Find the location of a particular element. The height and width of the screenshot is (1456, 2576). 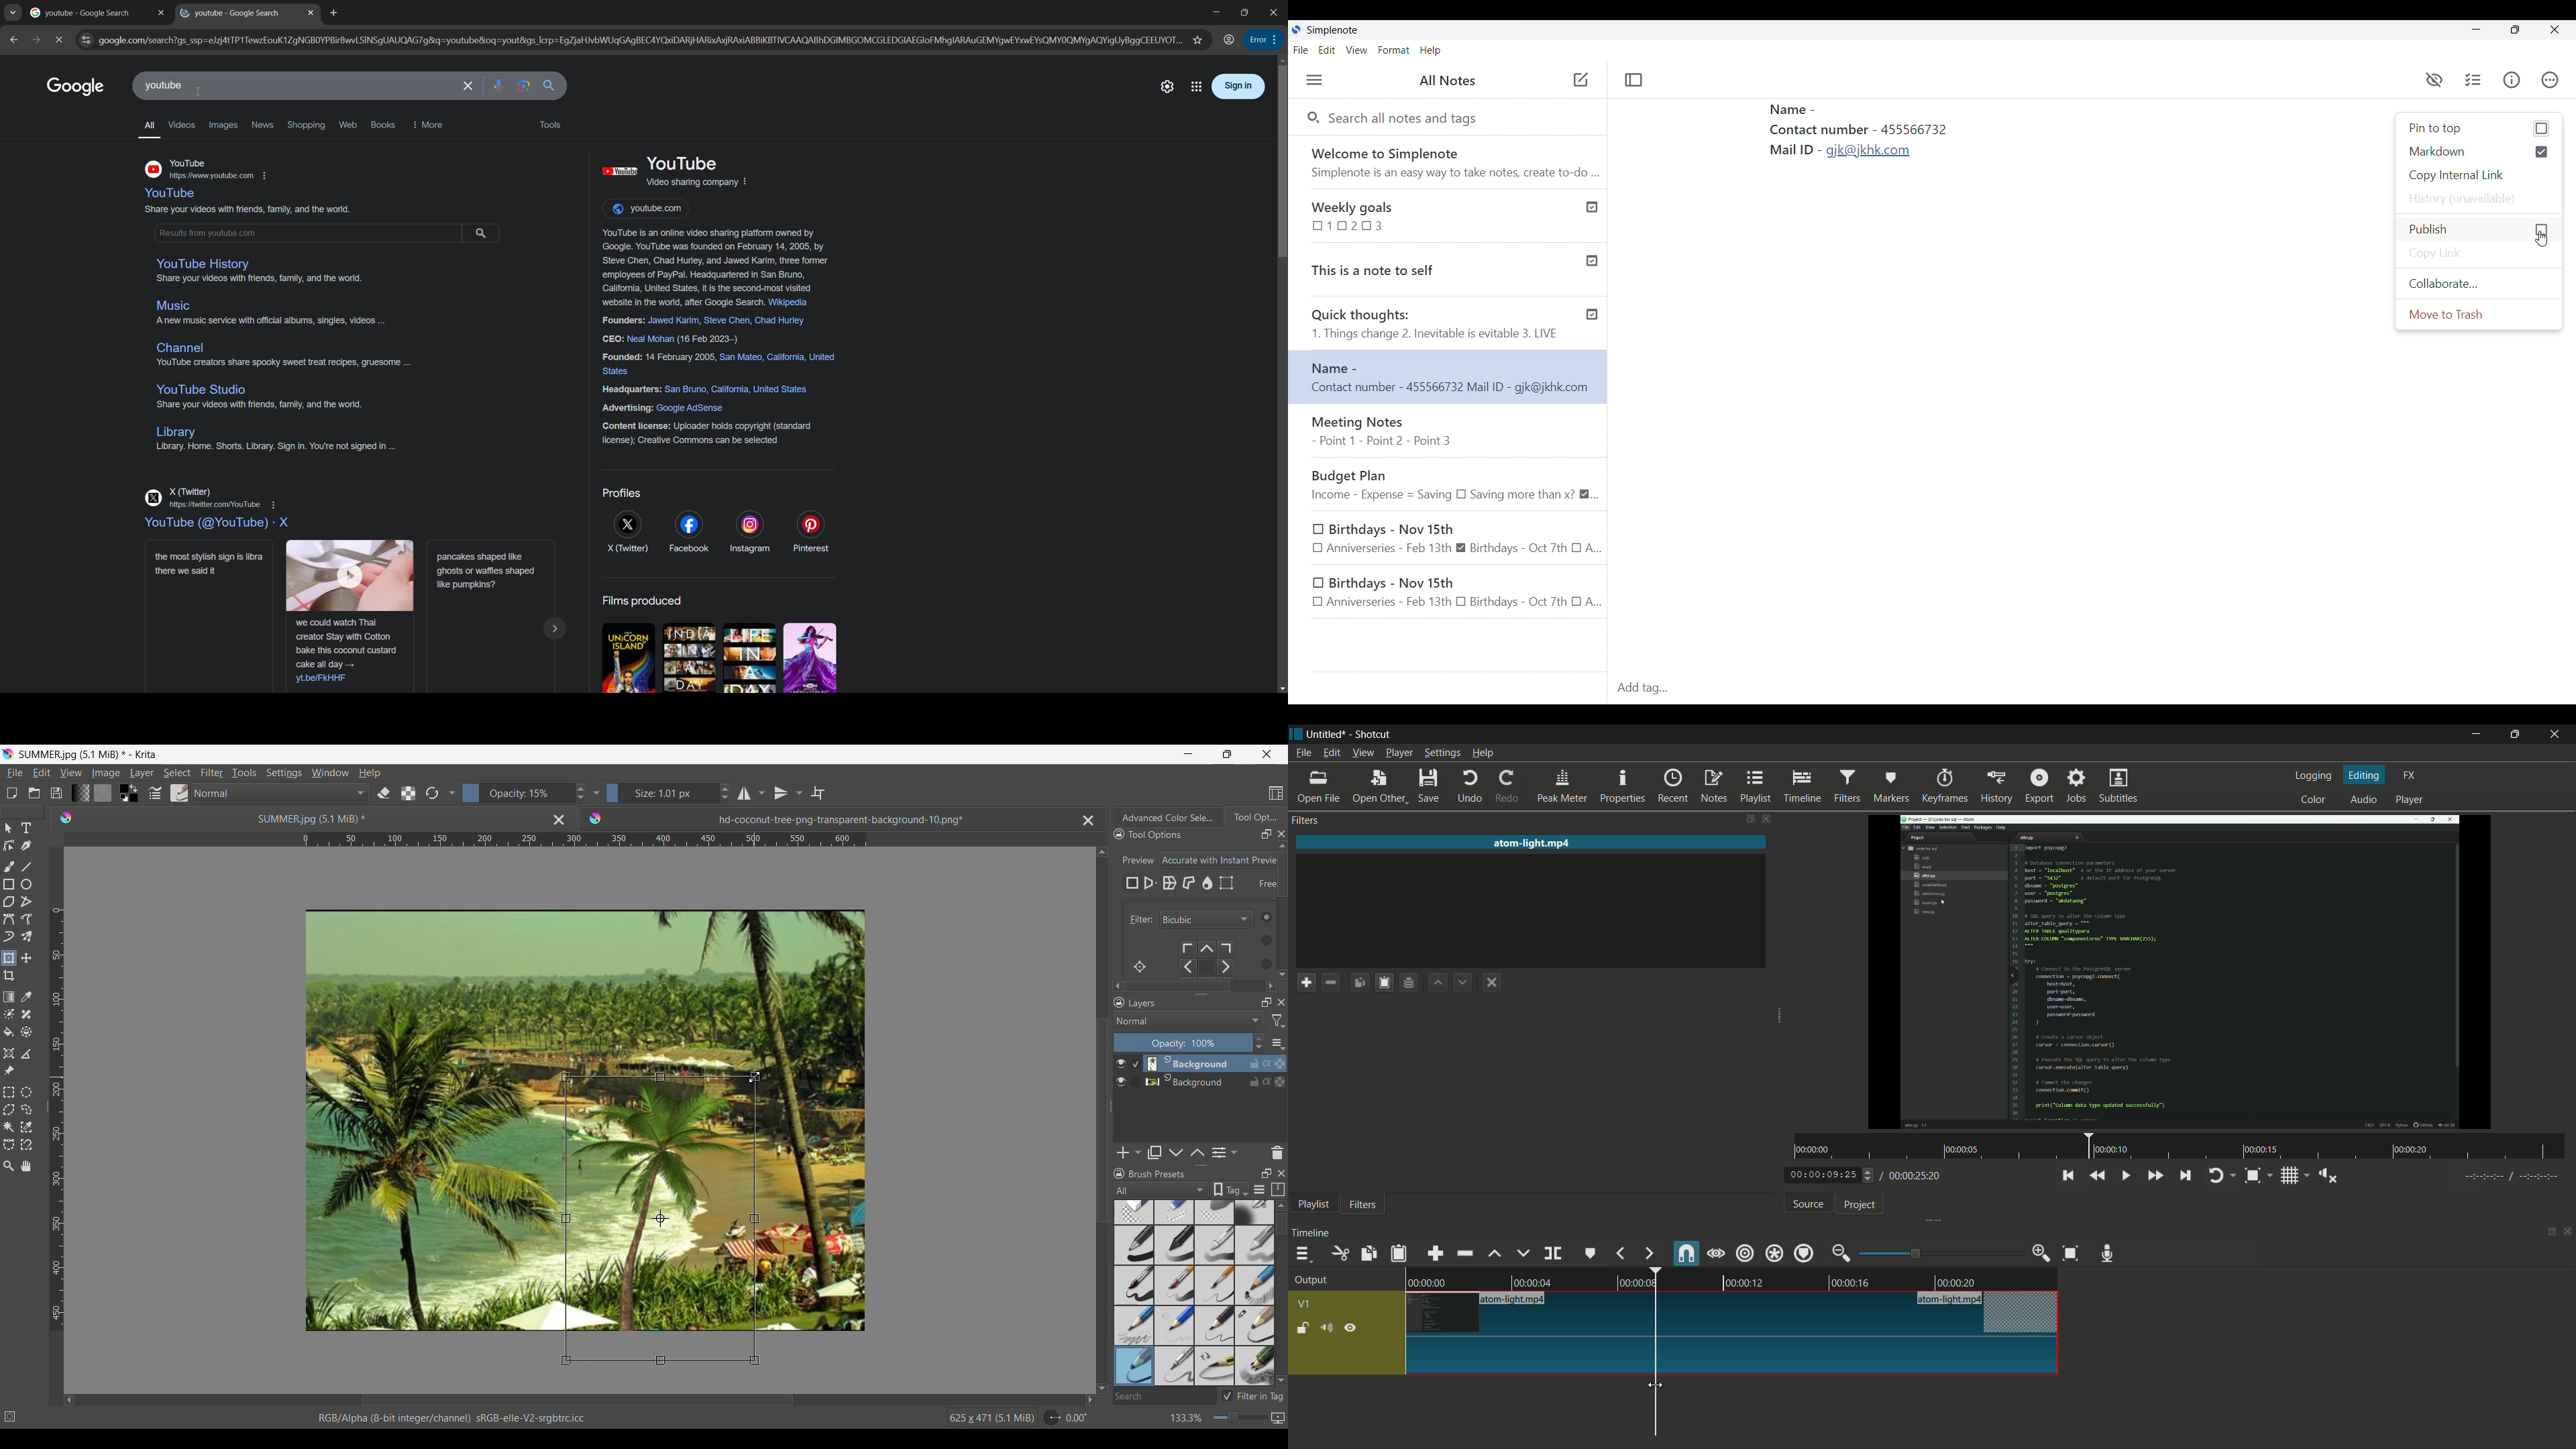

v1 is located at coordinates (1303, 1304).